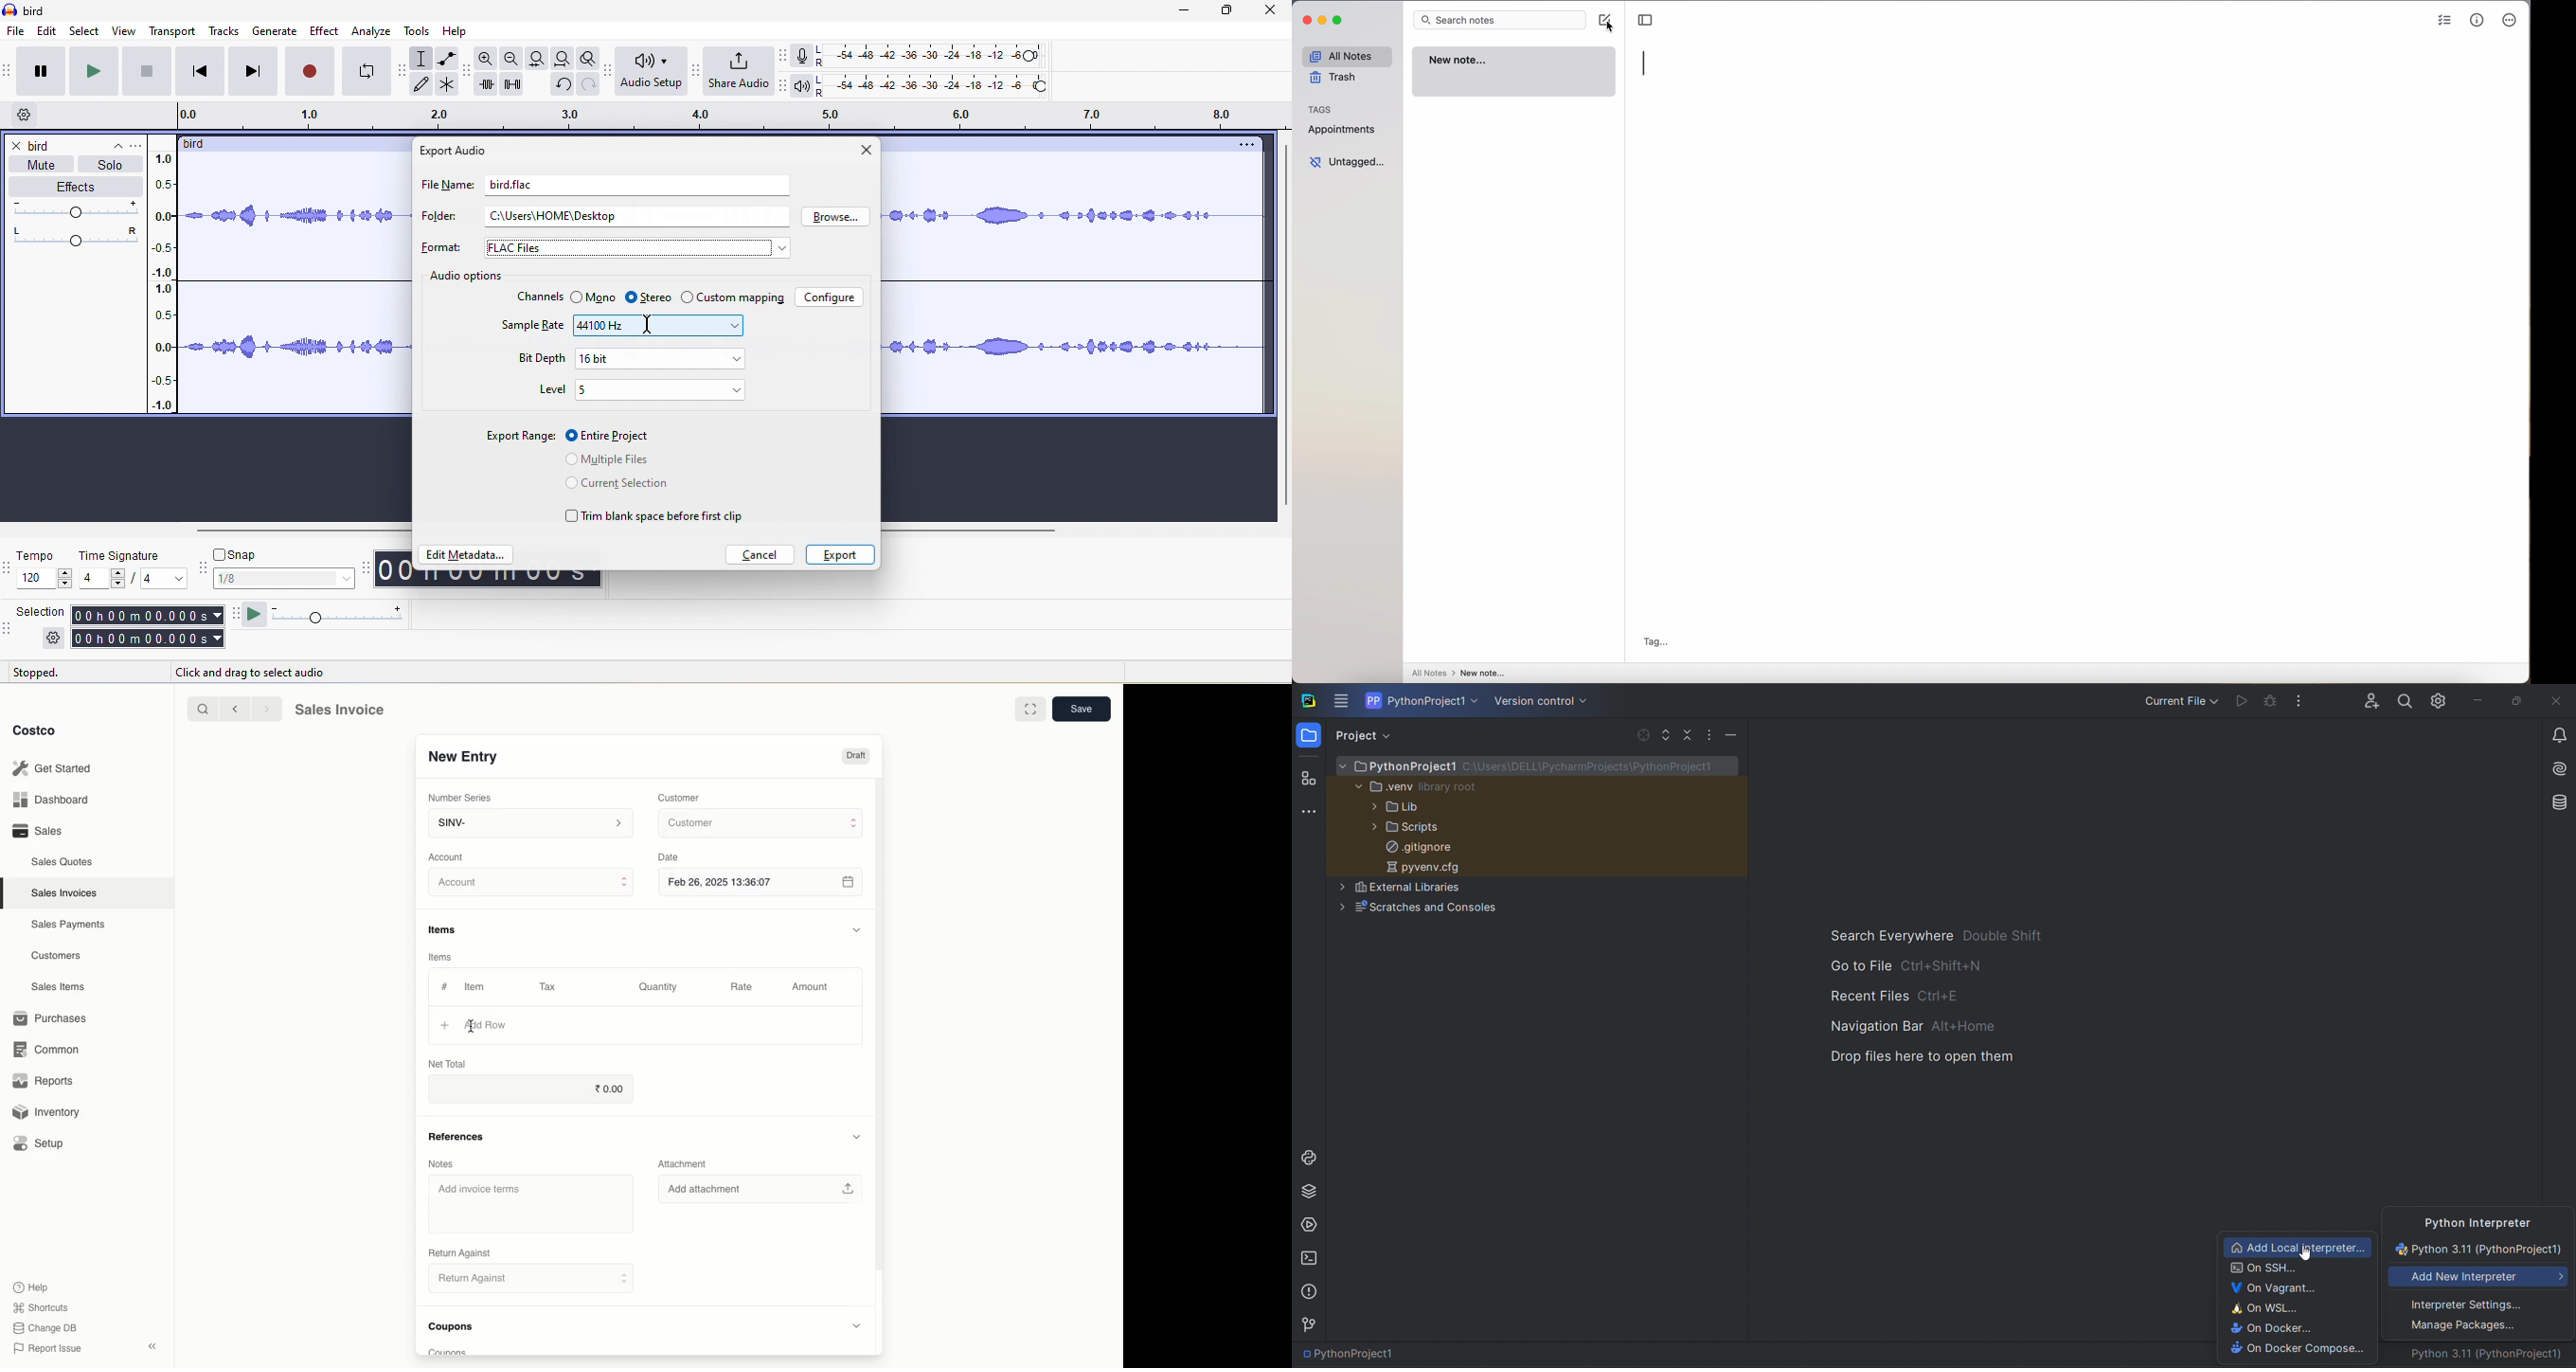 The image size is (2576, 1372). What do you see at coordinates (459, 1252) in the screenshot?
I see `‘Return Against` at bounding box center [459, 1252].